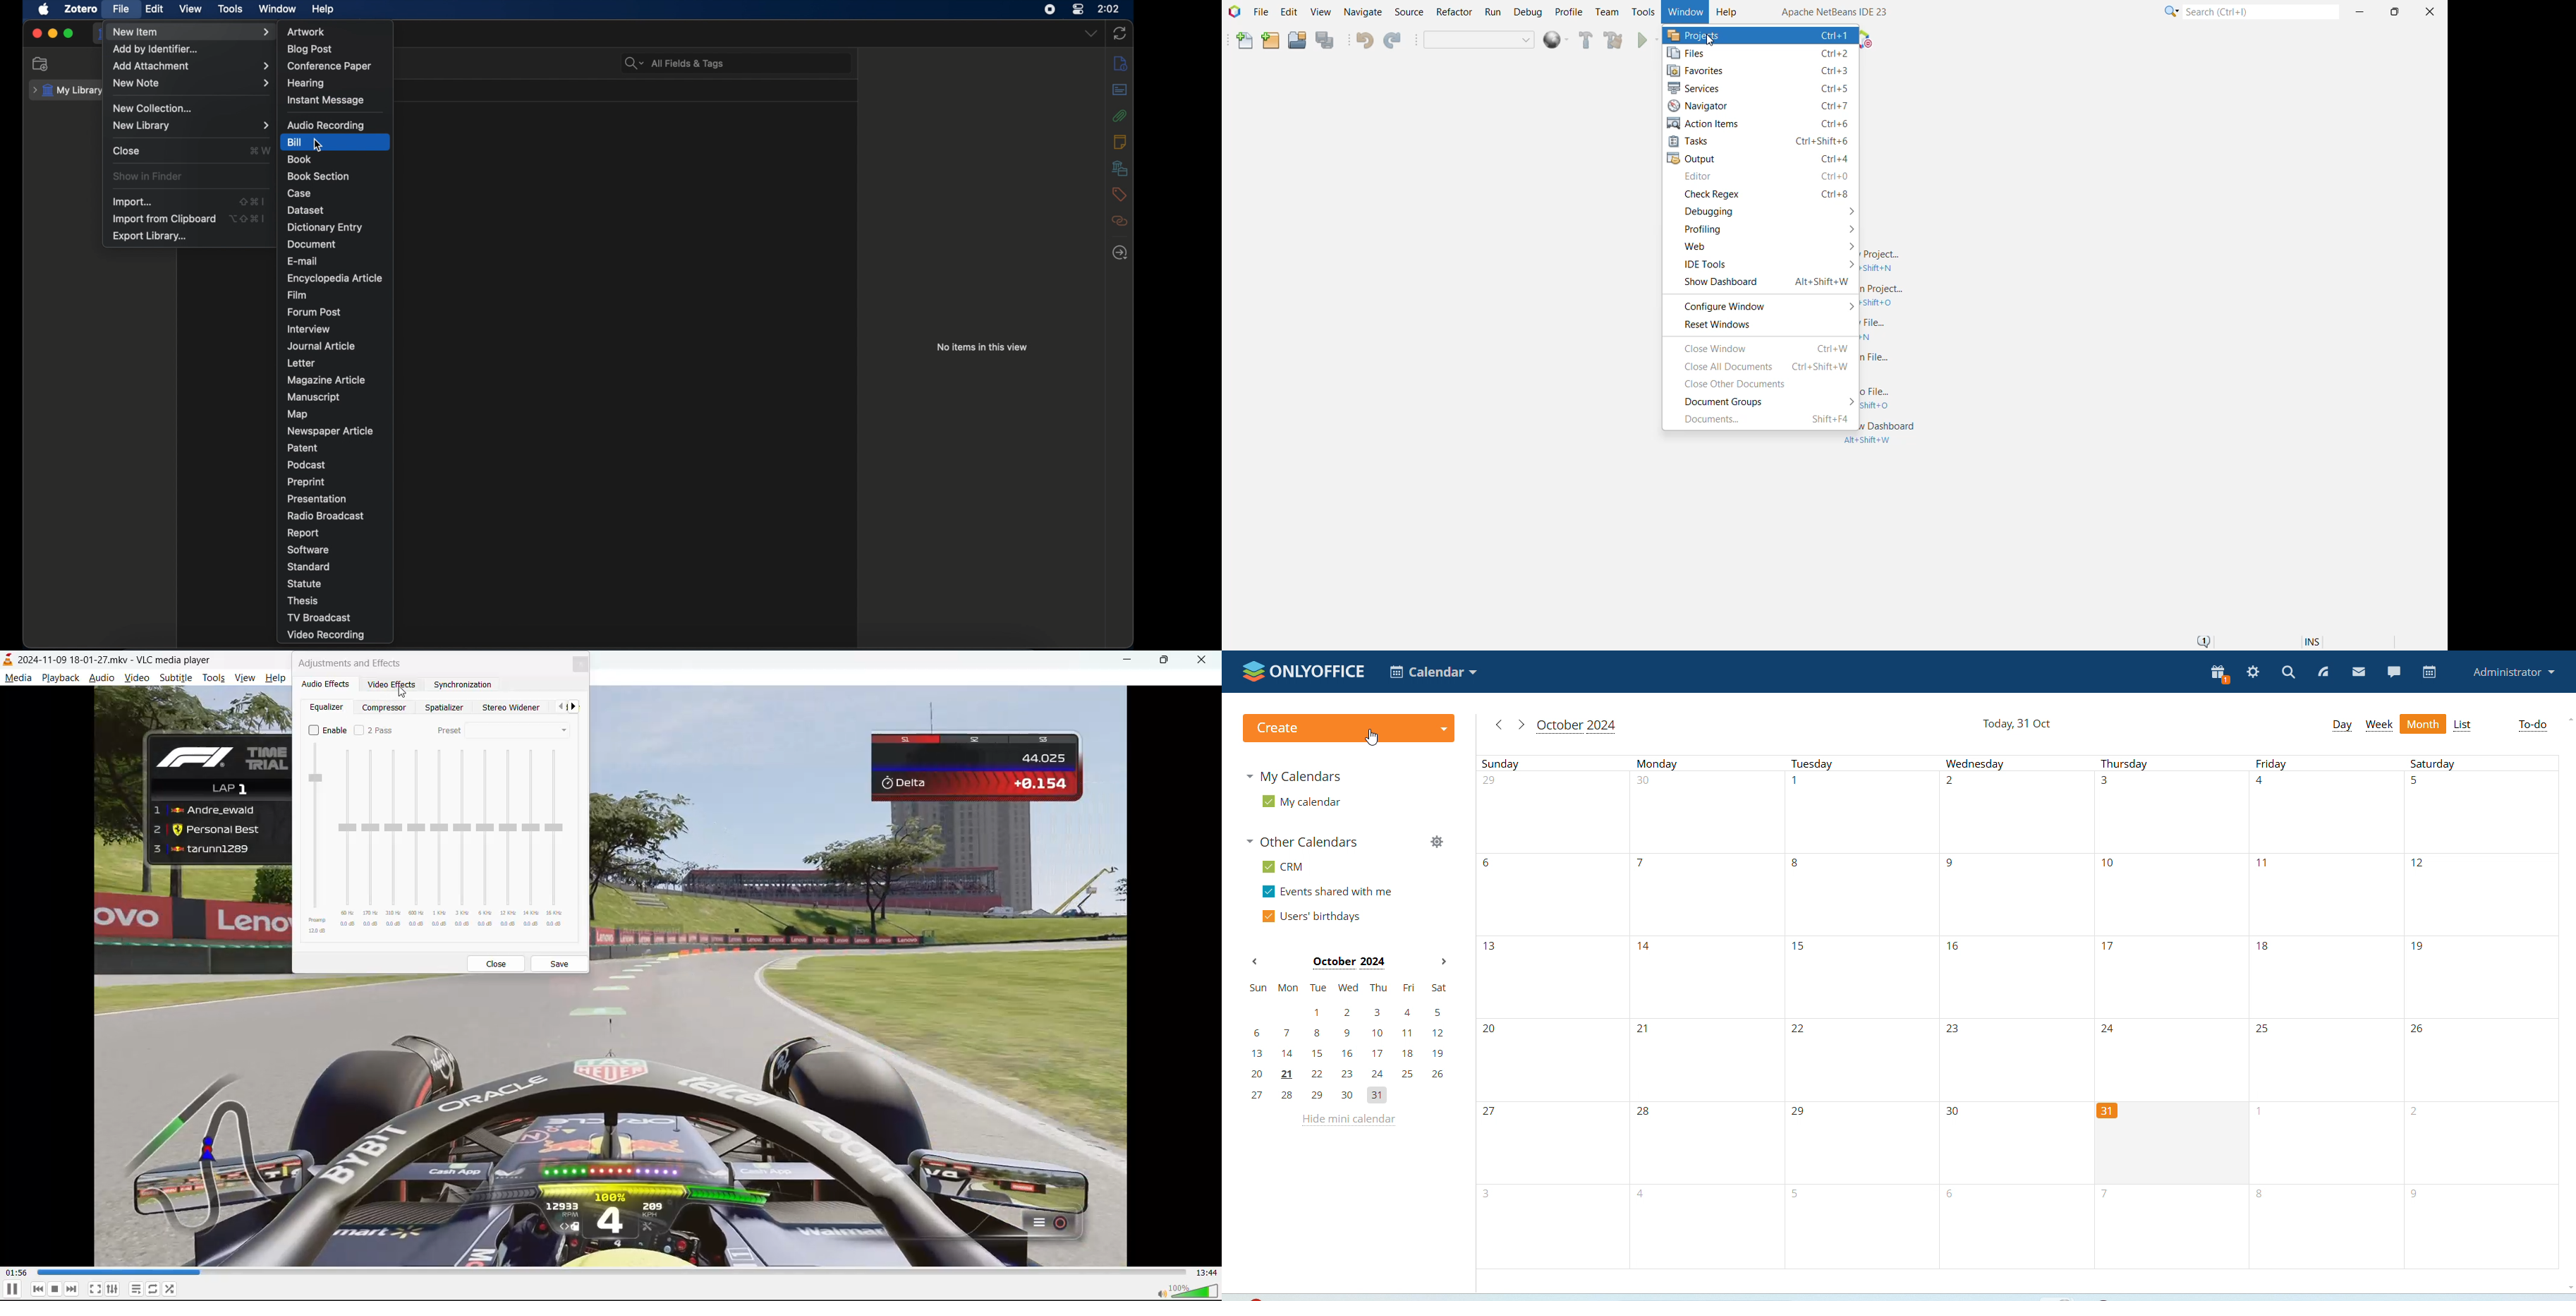  What do you see at coordinates (2532, 725) in the screenshot?
I see `to-do` at bounding box center [2532, 725].